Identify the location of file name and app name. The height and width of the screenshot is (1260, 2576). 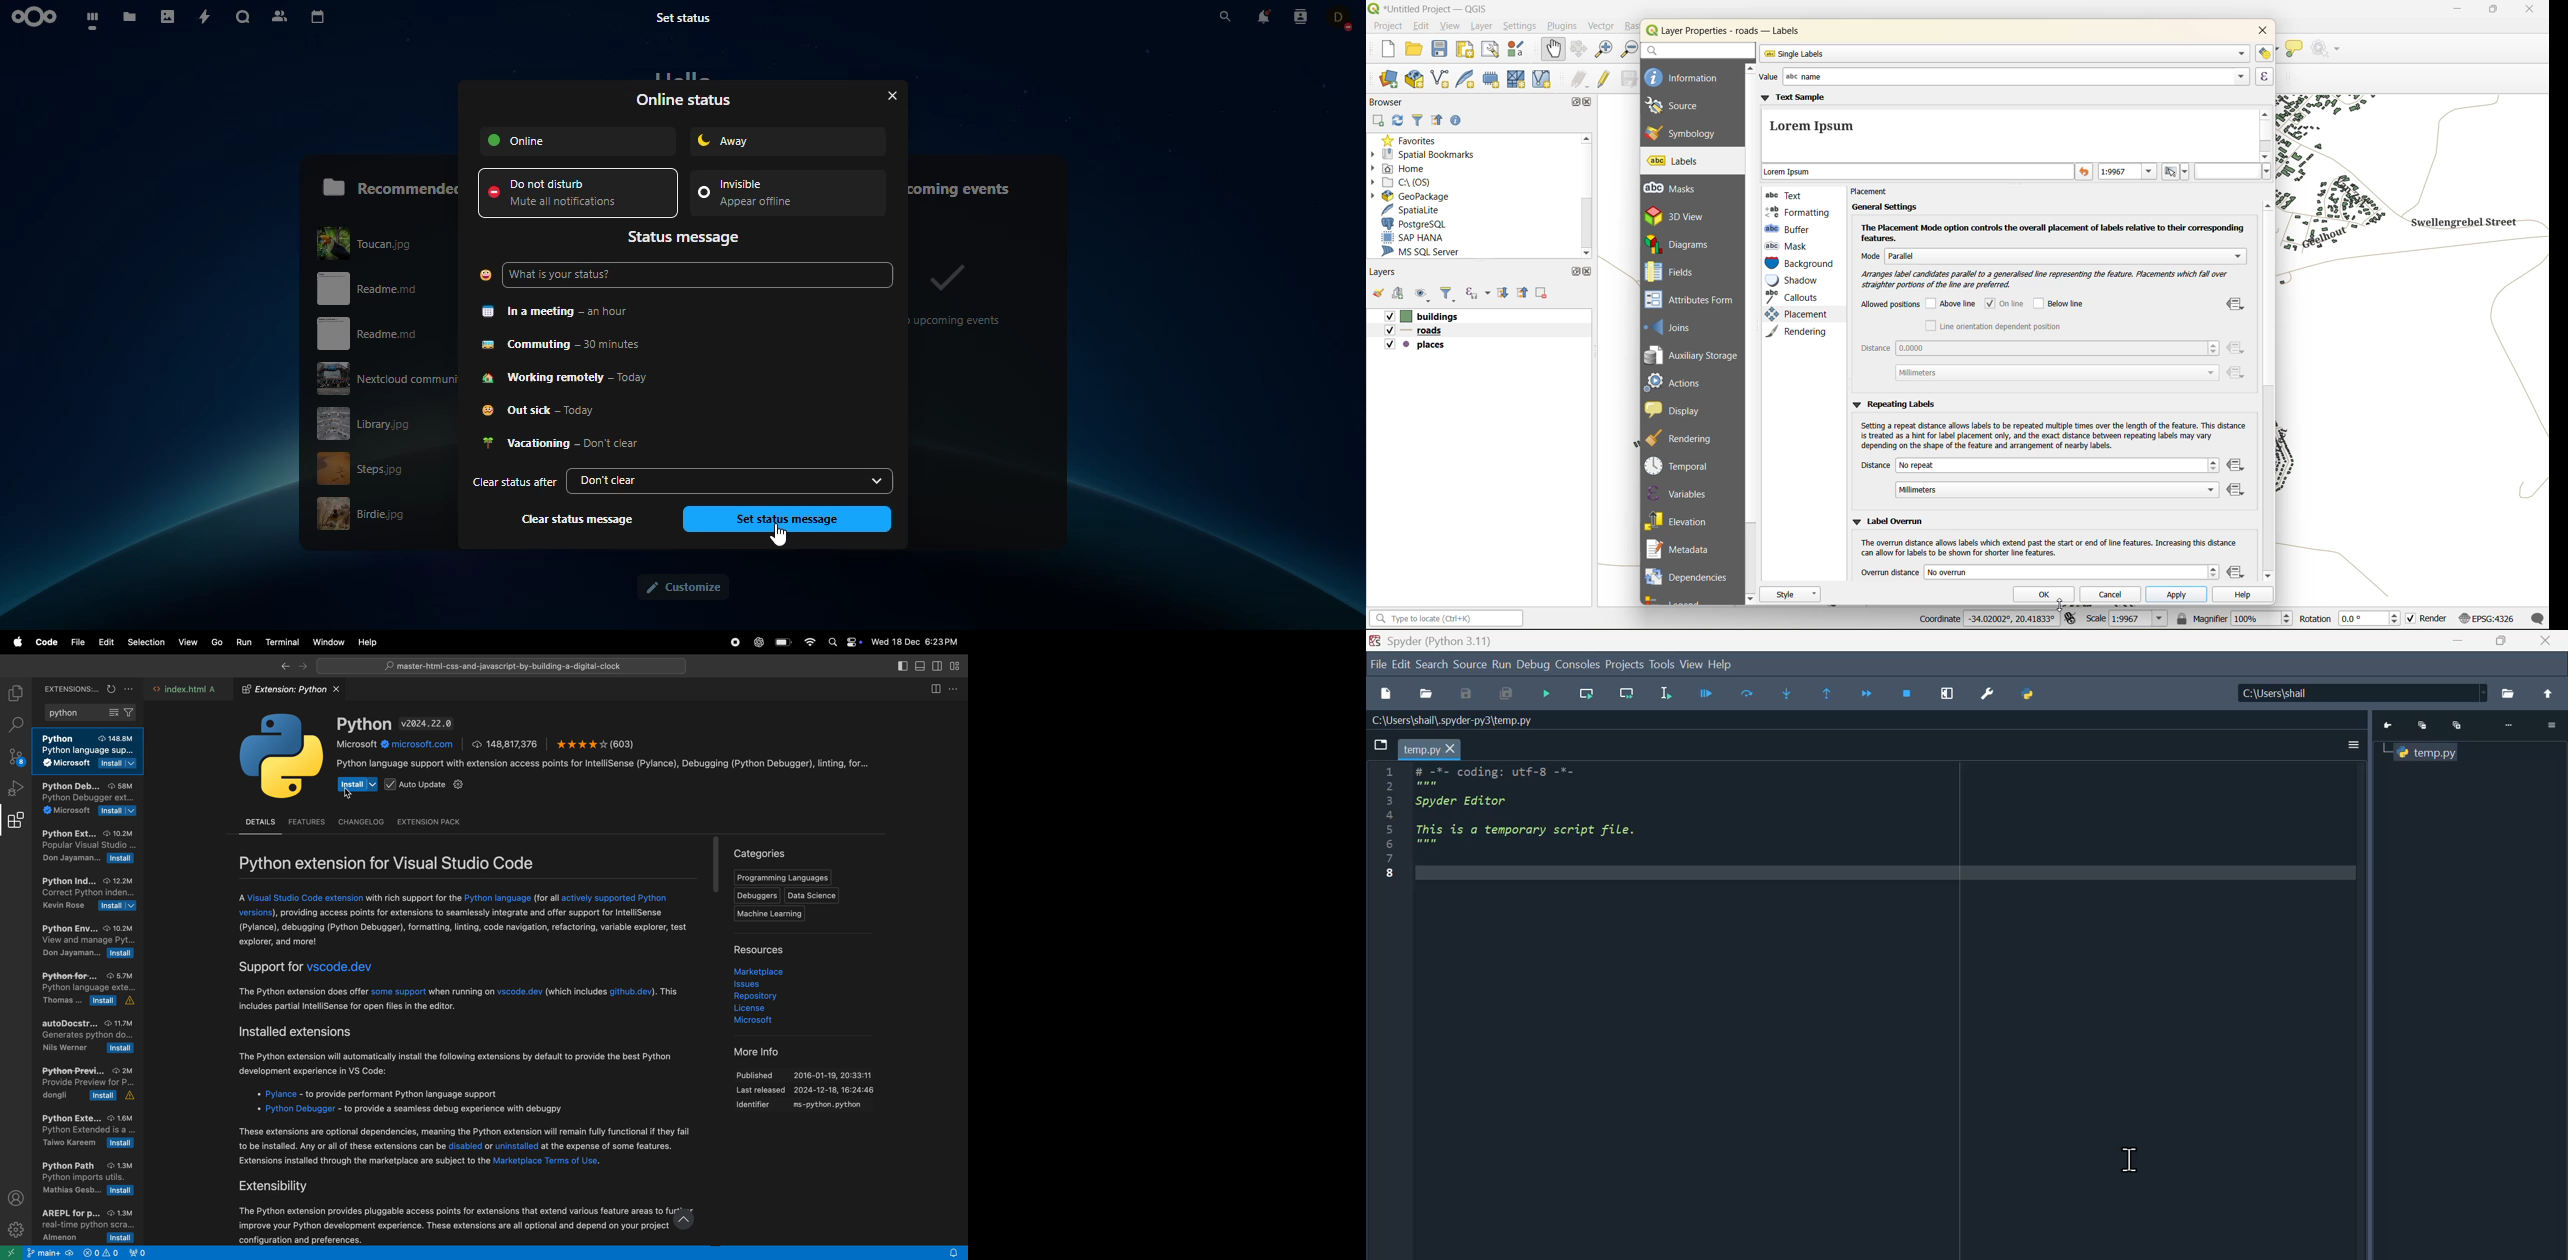
(1429, 8).